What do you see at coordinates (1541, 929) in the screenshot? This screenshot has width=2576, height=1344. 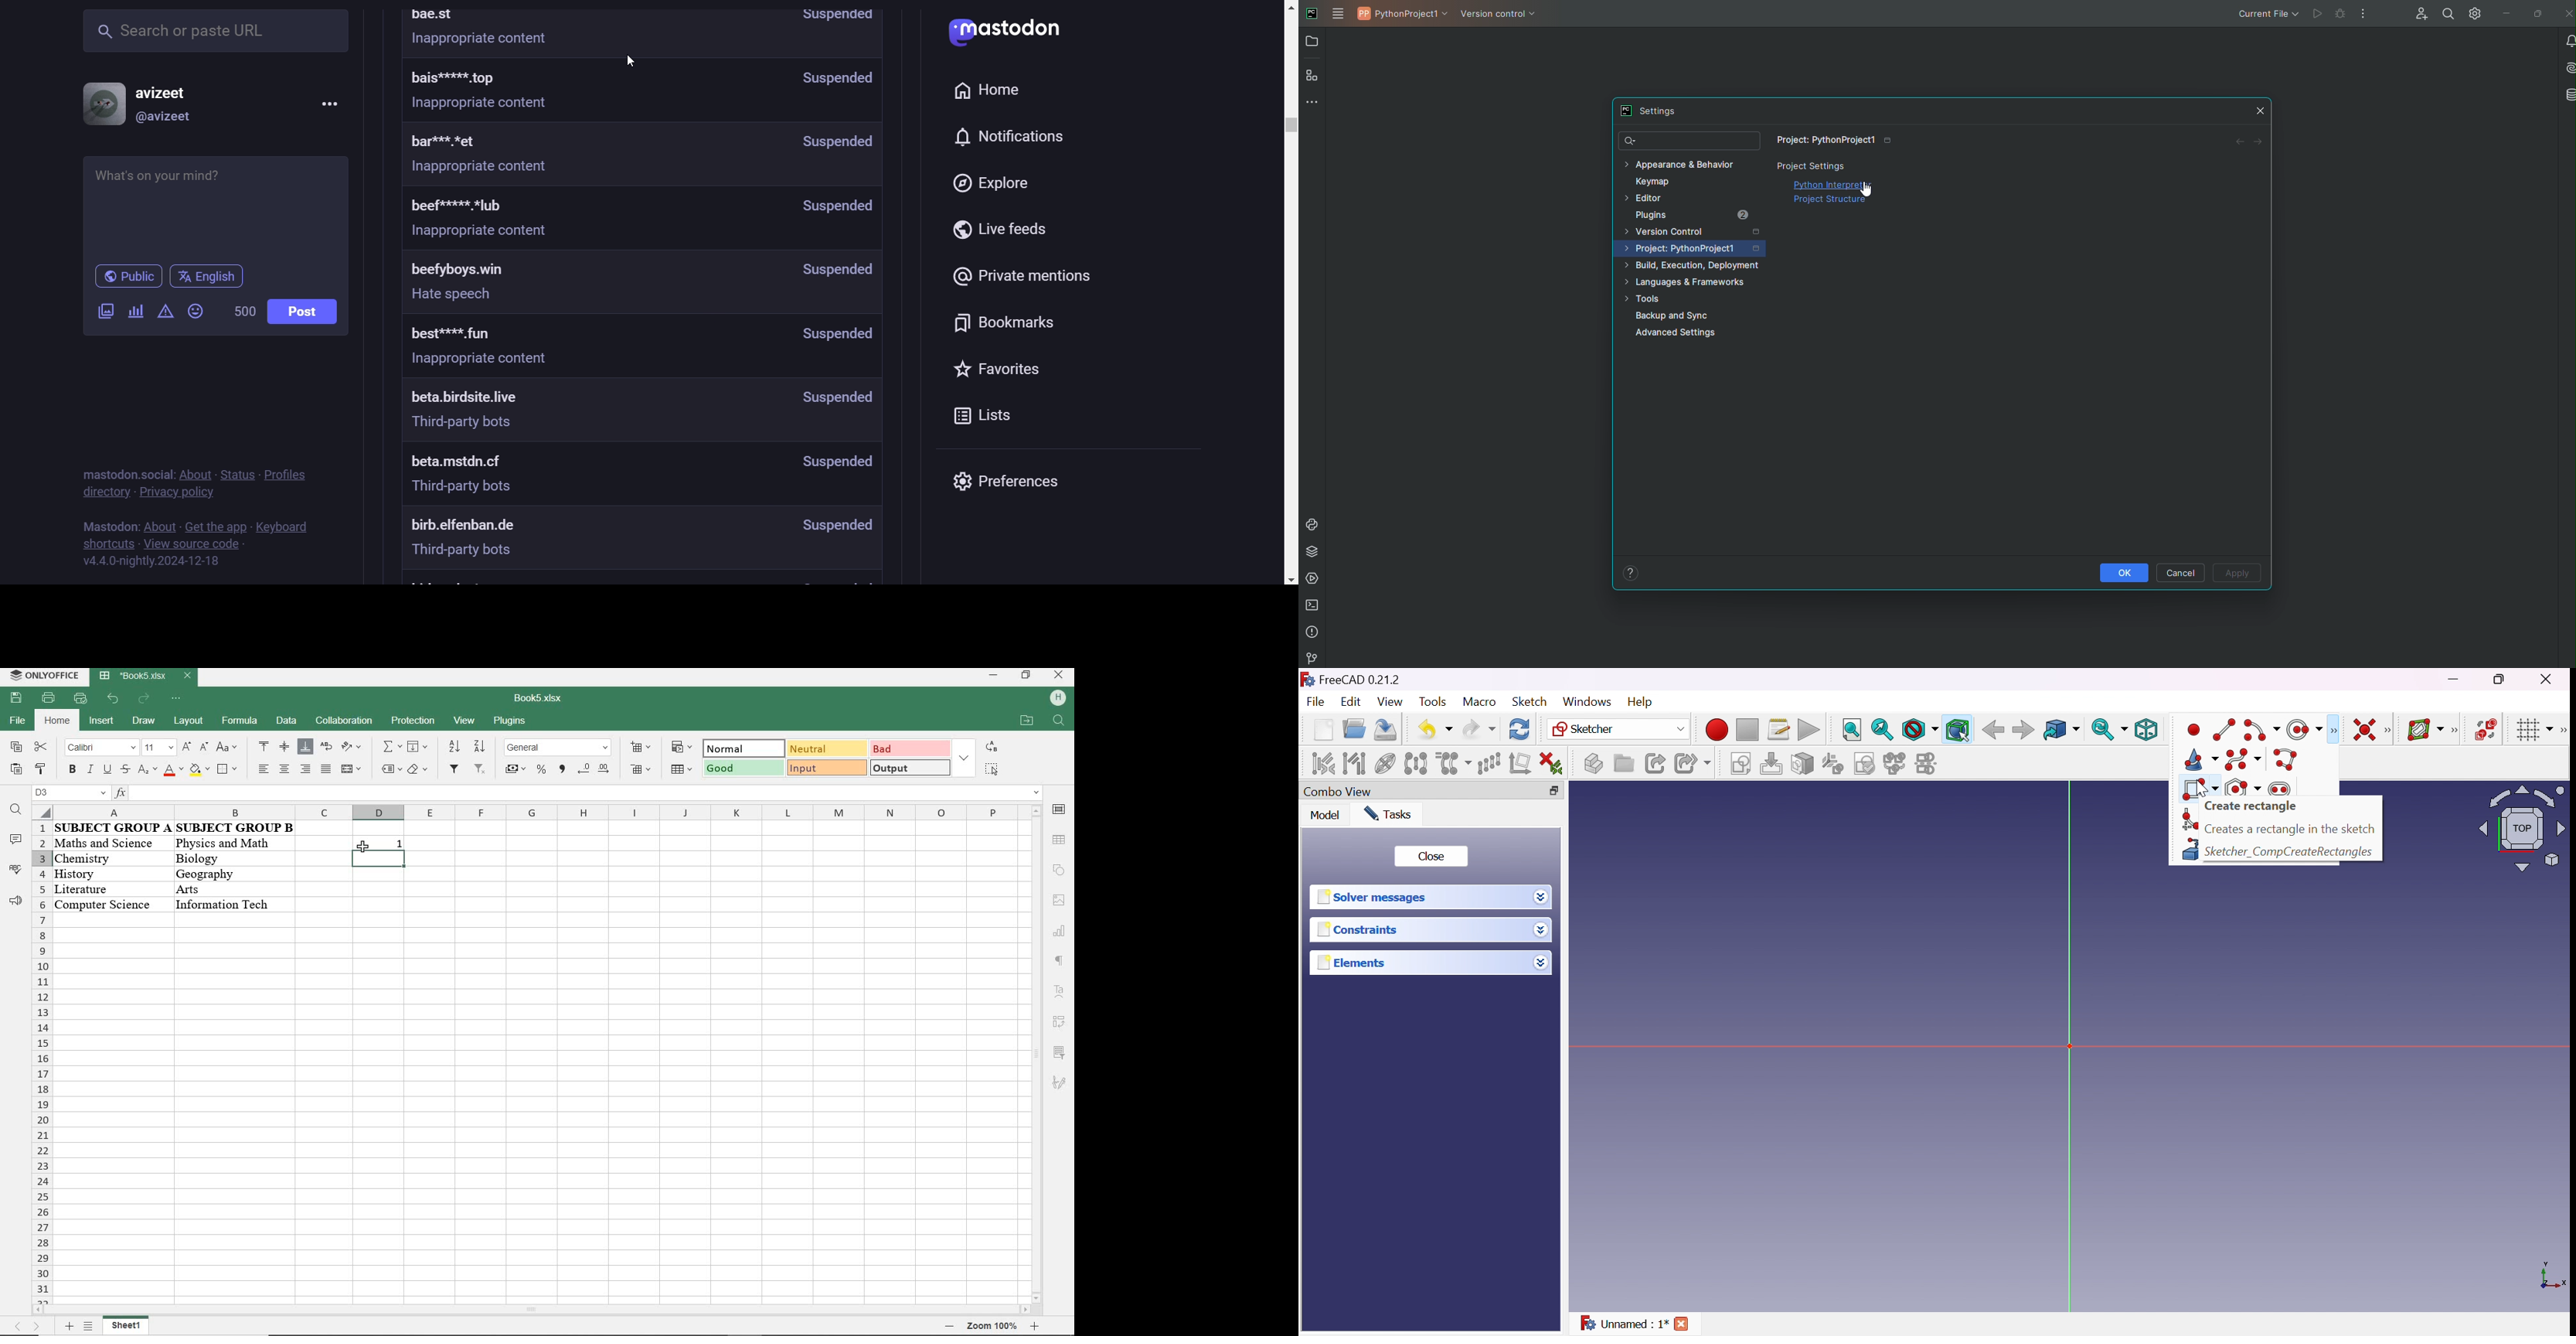 I see `Drop down` at bounding box center [1541, 929].